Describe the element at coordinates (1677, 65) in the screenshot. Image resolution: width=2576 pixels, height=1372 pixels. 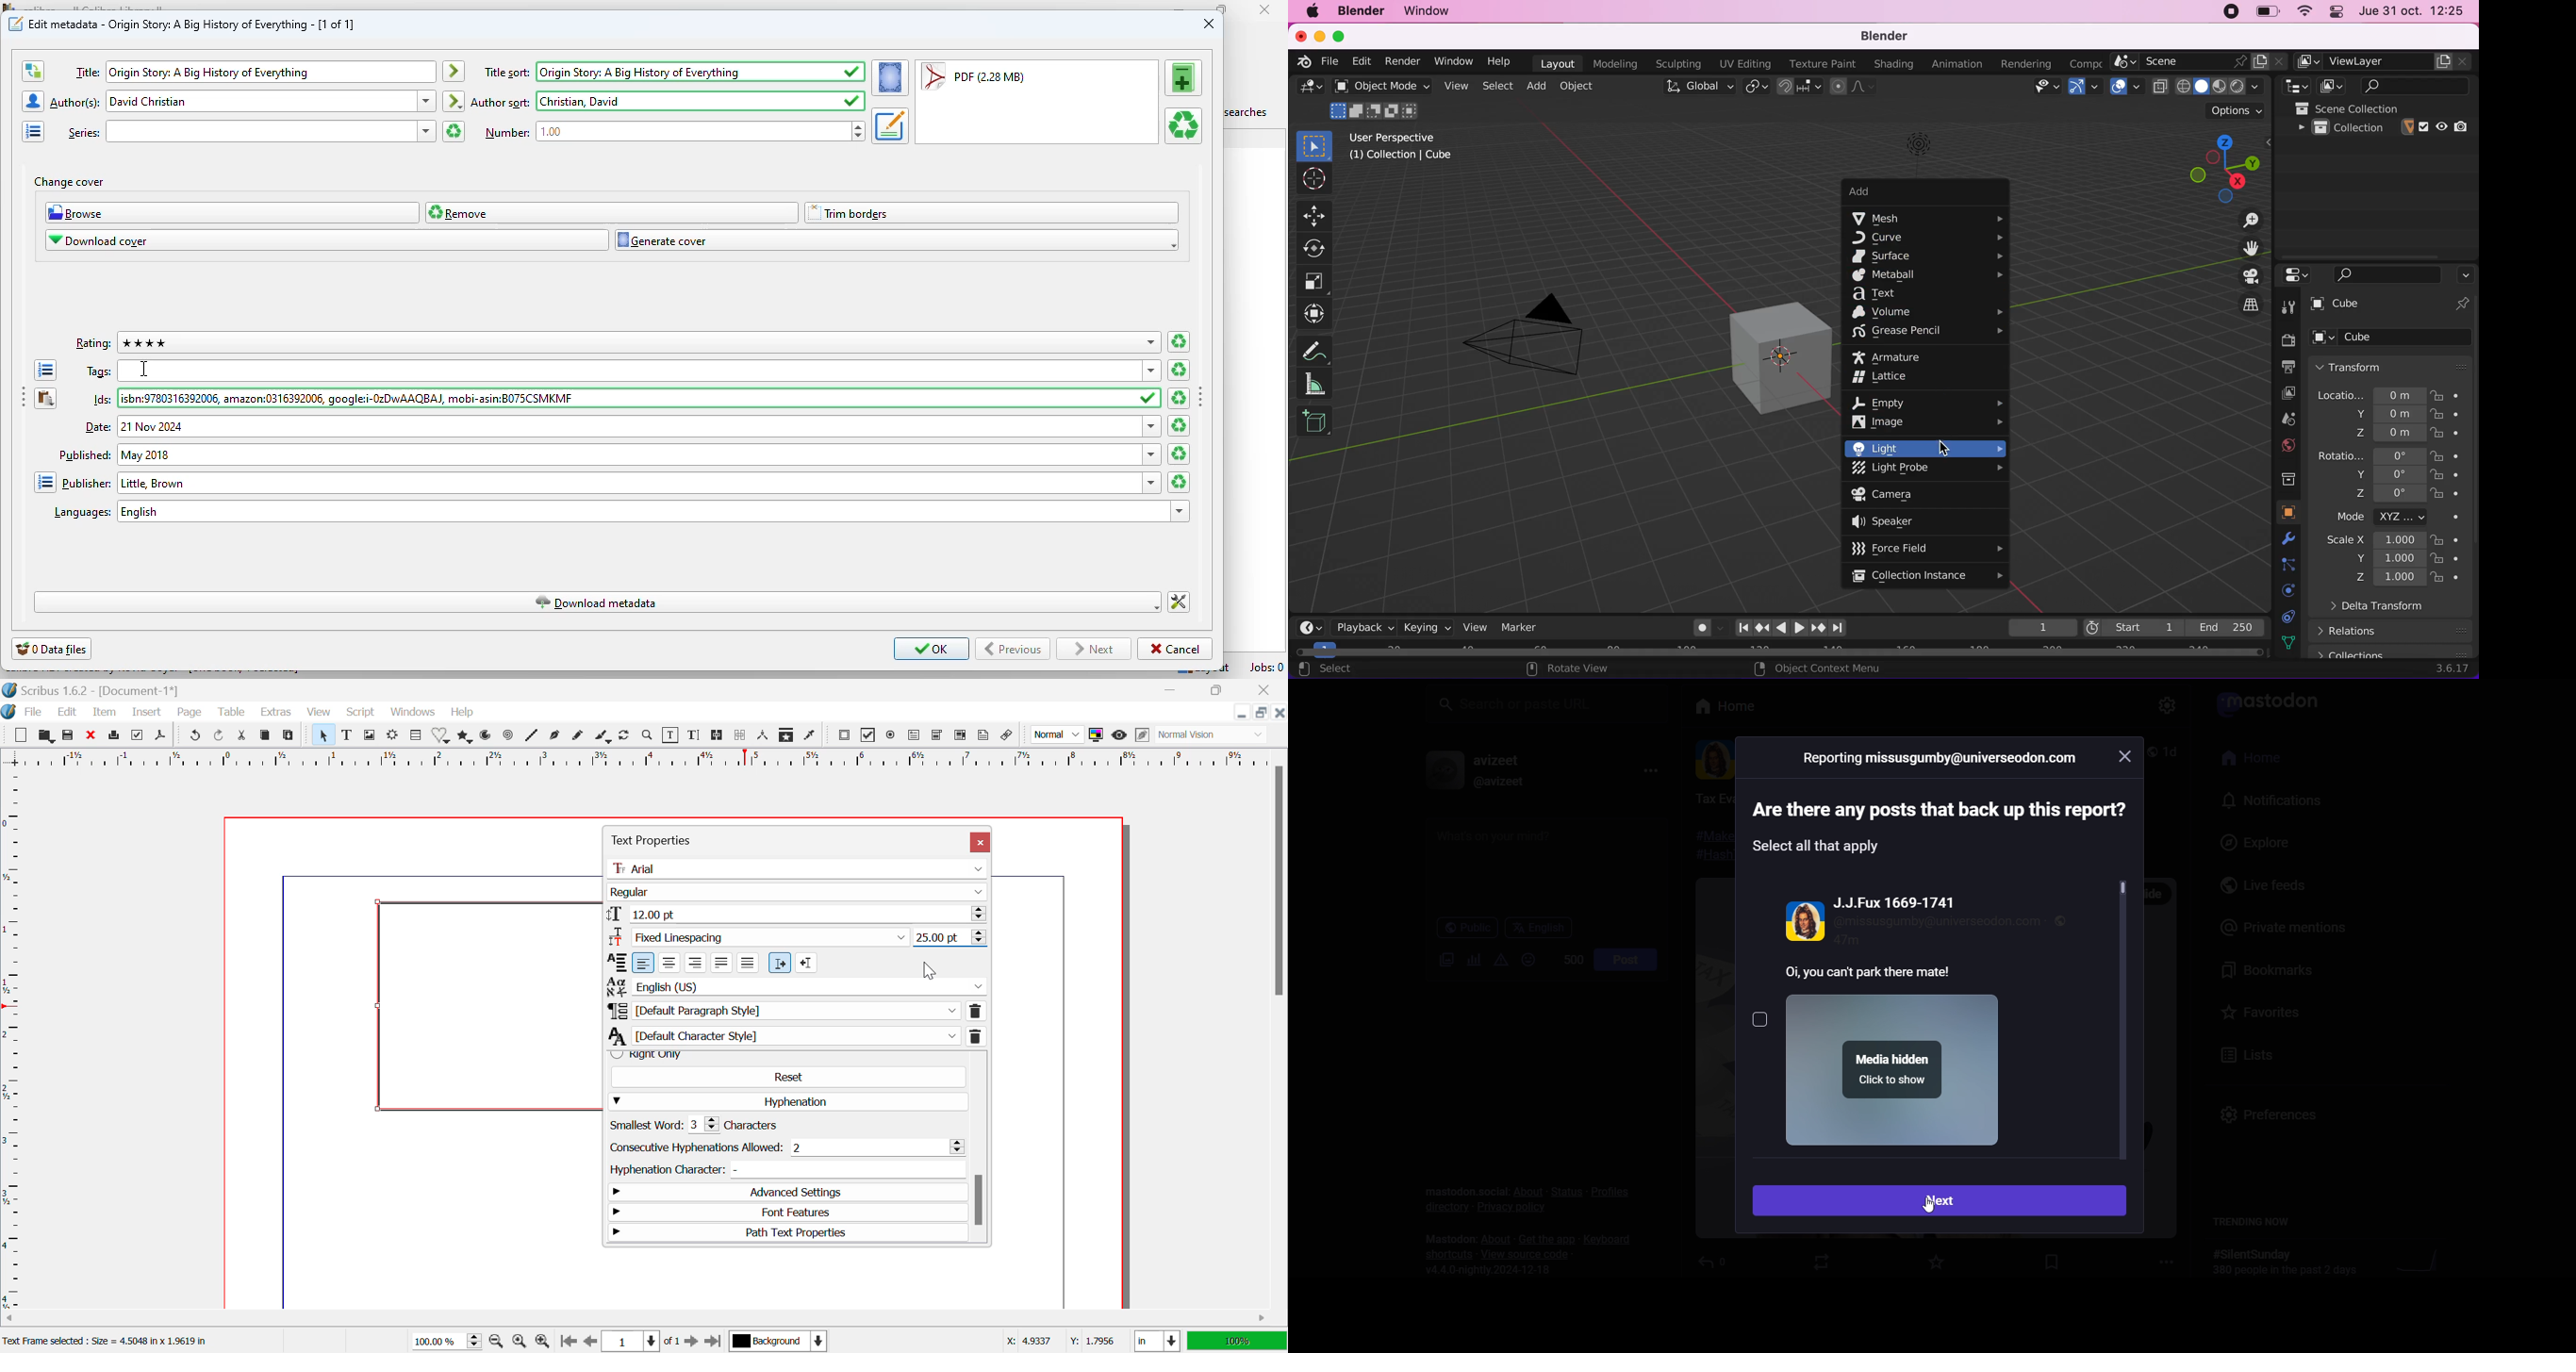
I see `sculpting` at that location.